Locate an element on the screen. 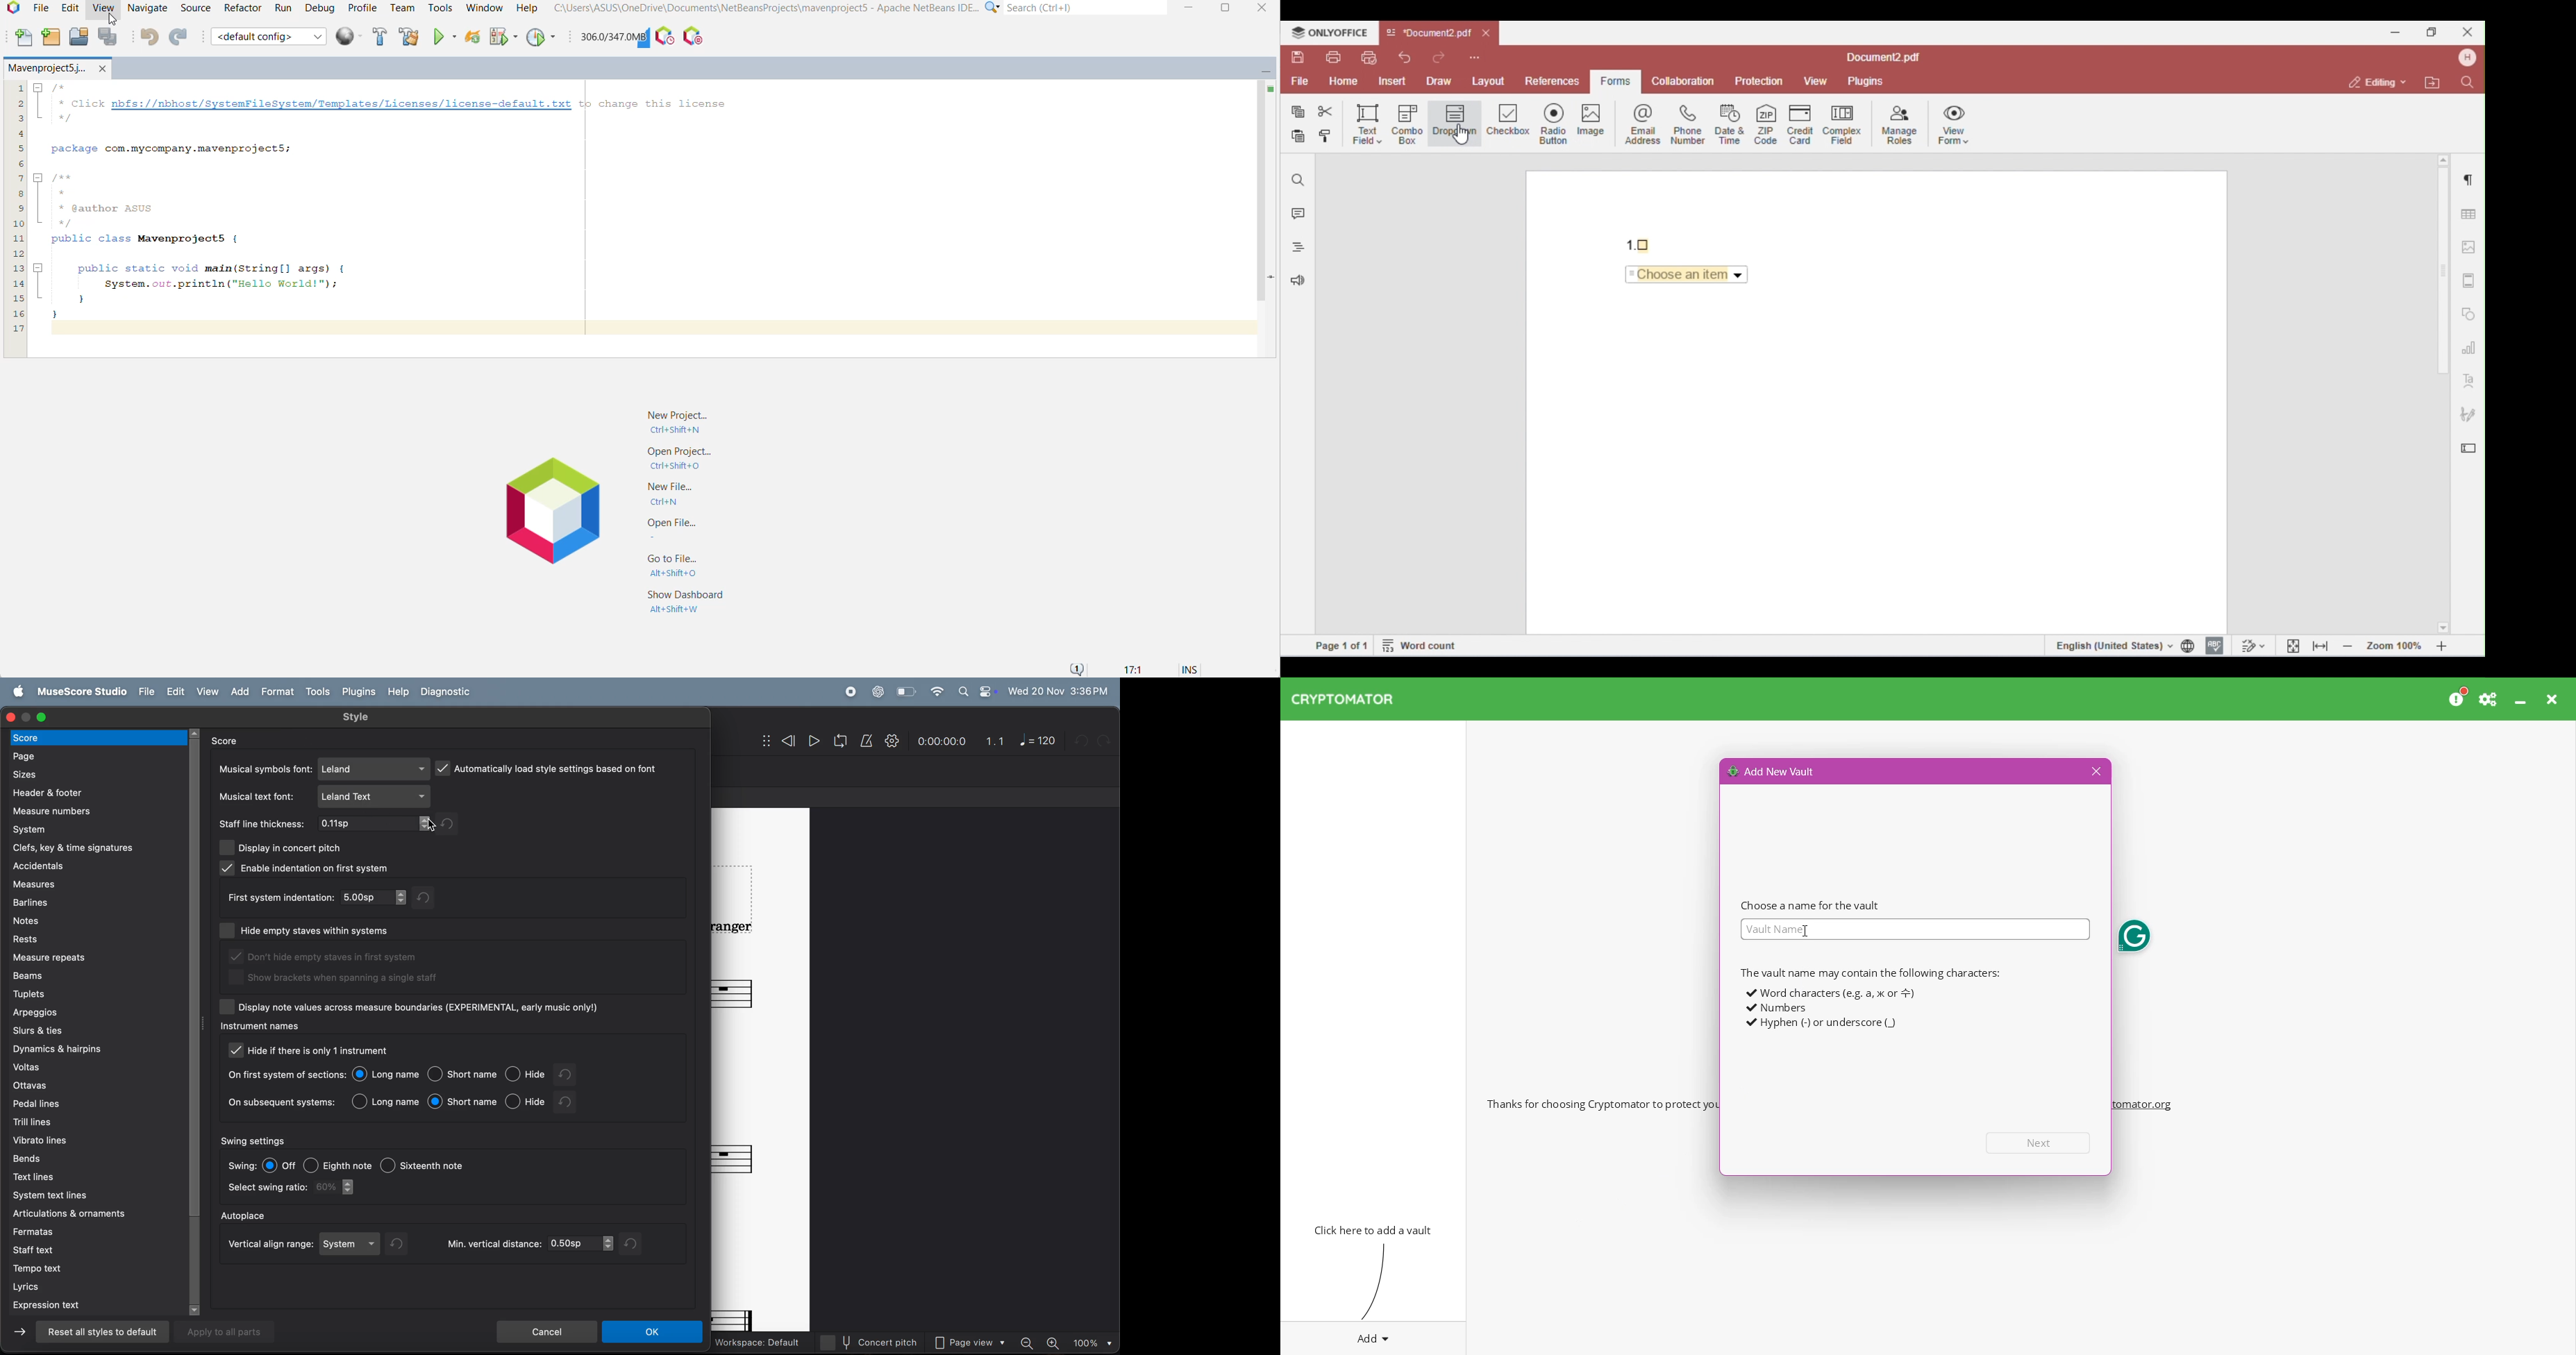 Image resolution: width=2576 pixels, height=1372 pixels. leland is located at coordinates (375, 769).